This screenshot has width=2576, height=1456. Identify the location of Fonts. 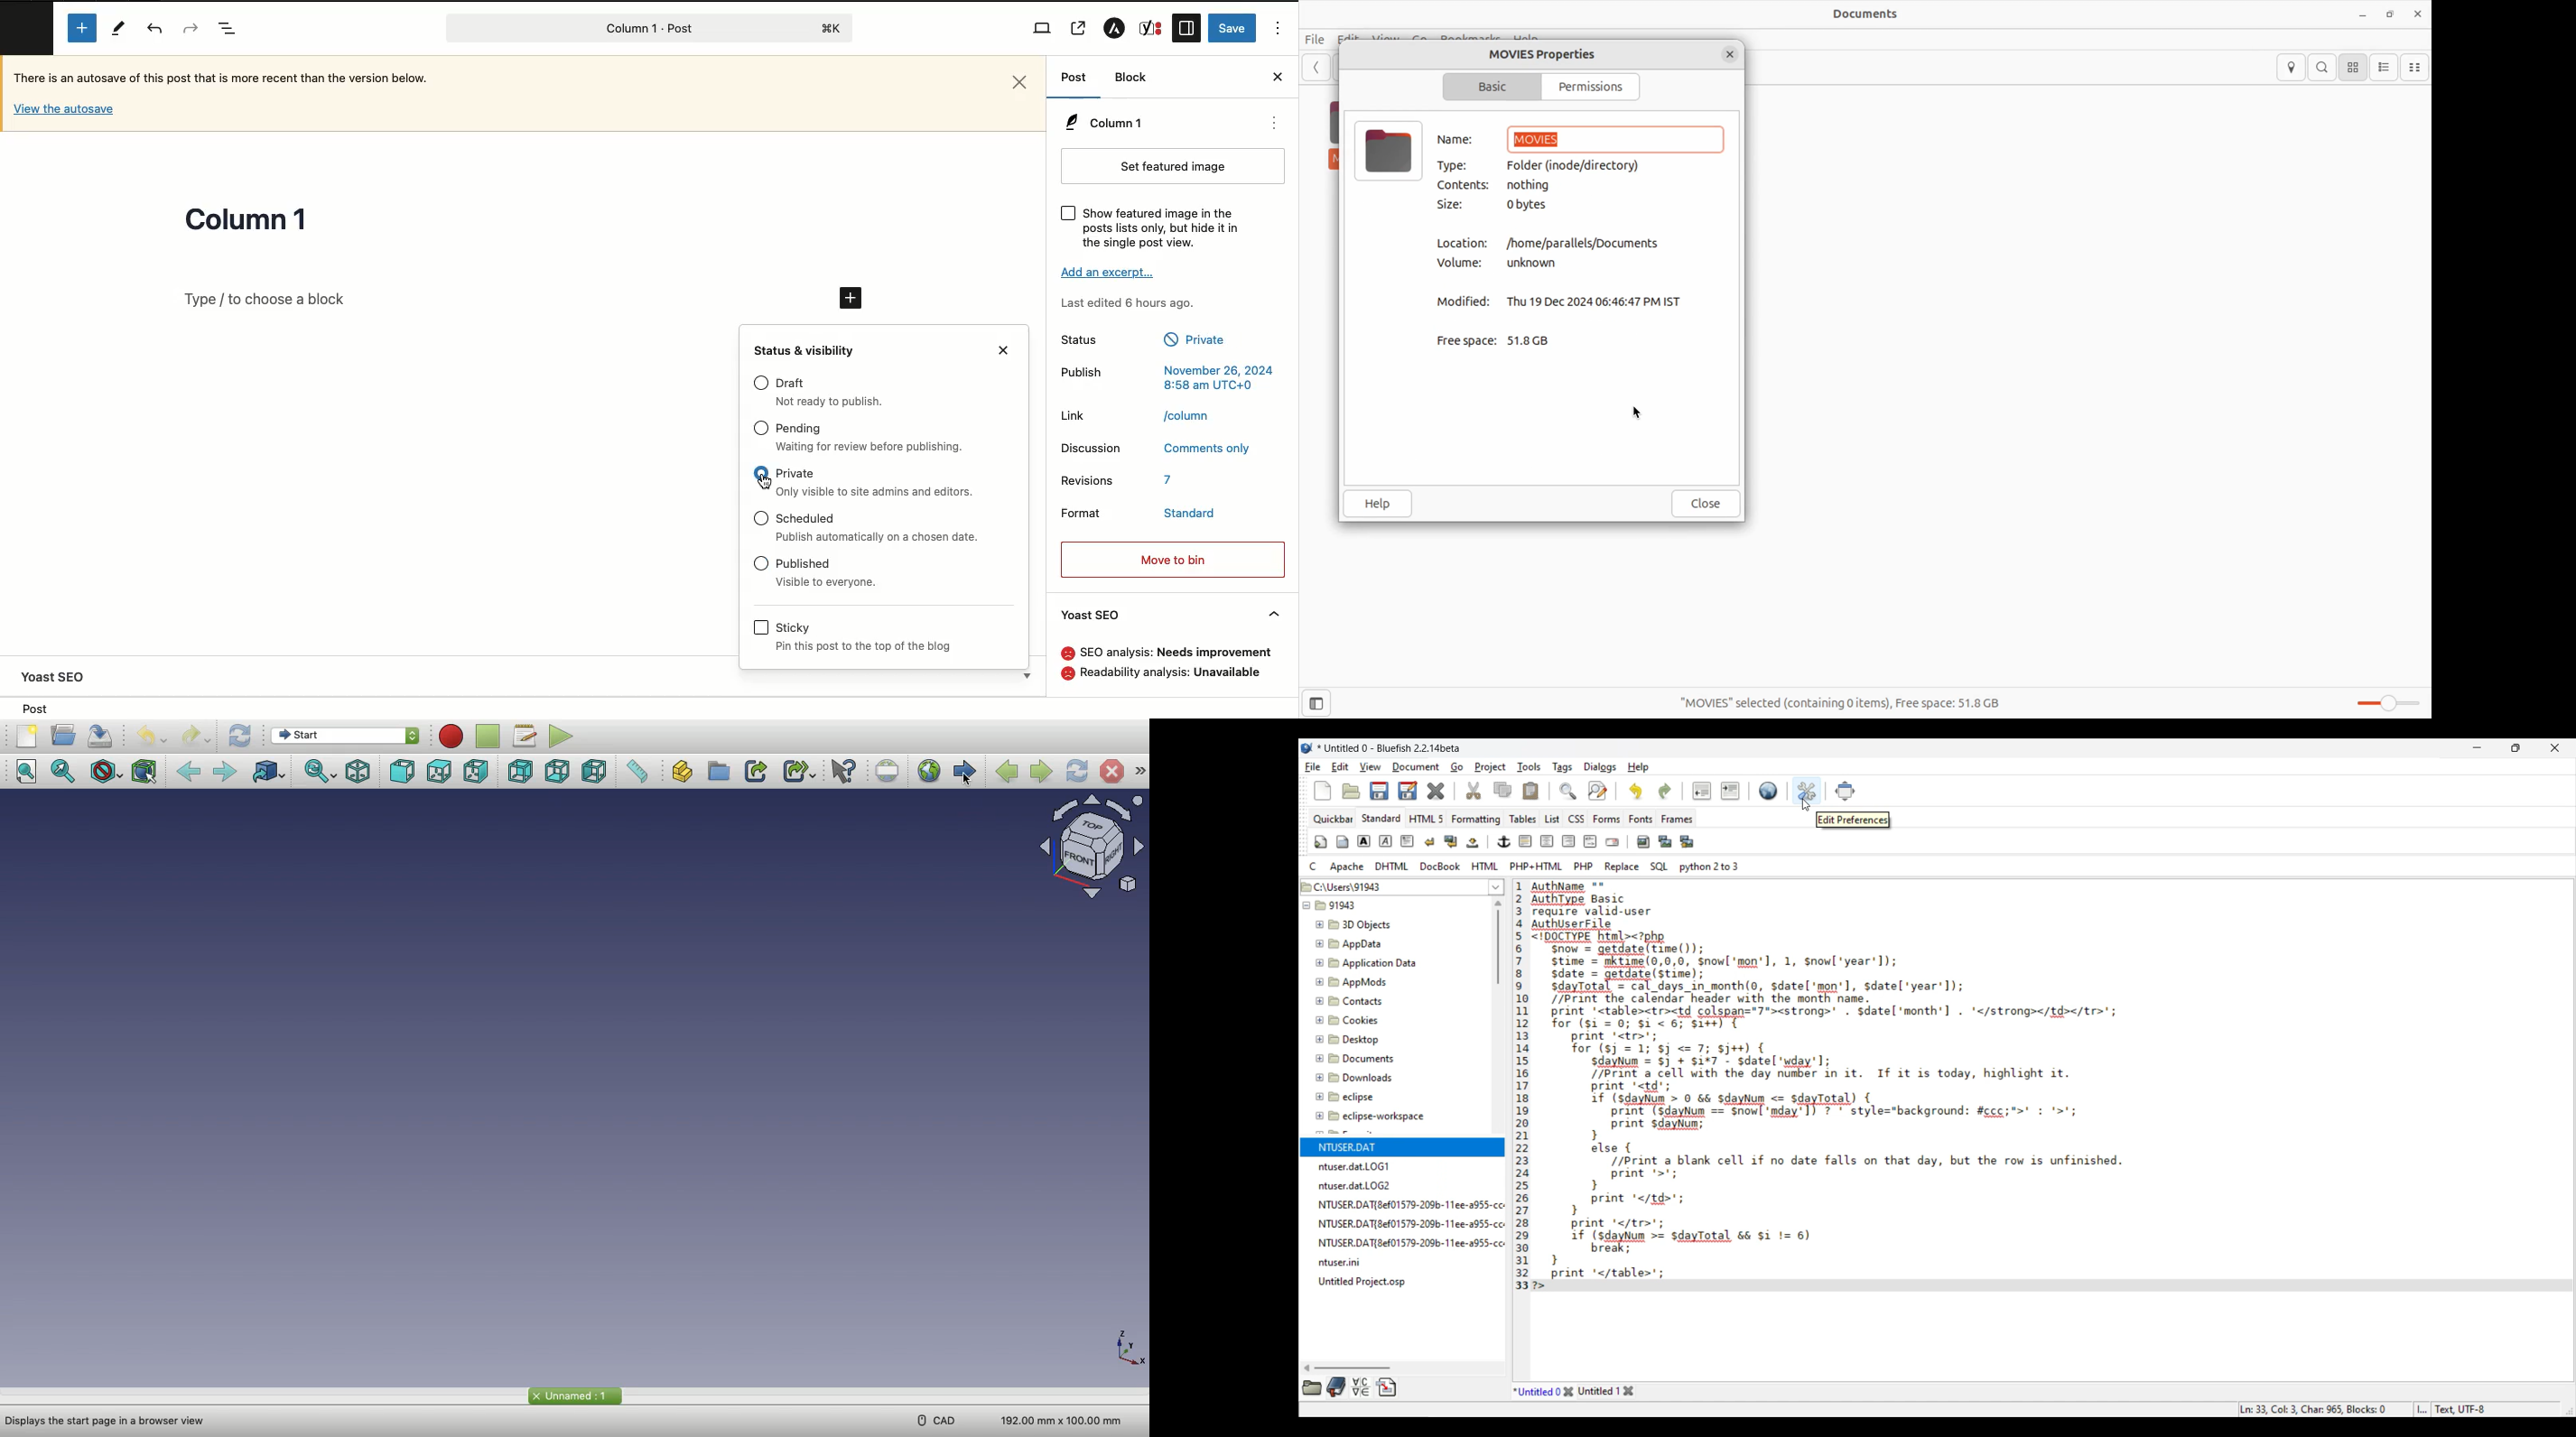
(1641, 819).